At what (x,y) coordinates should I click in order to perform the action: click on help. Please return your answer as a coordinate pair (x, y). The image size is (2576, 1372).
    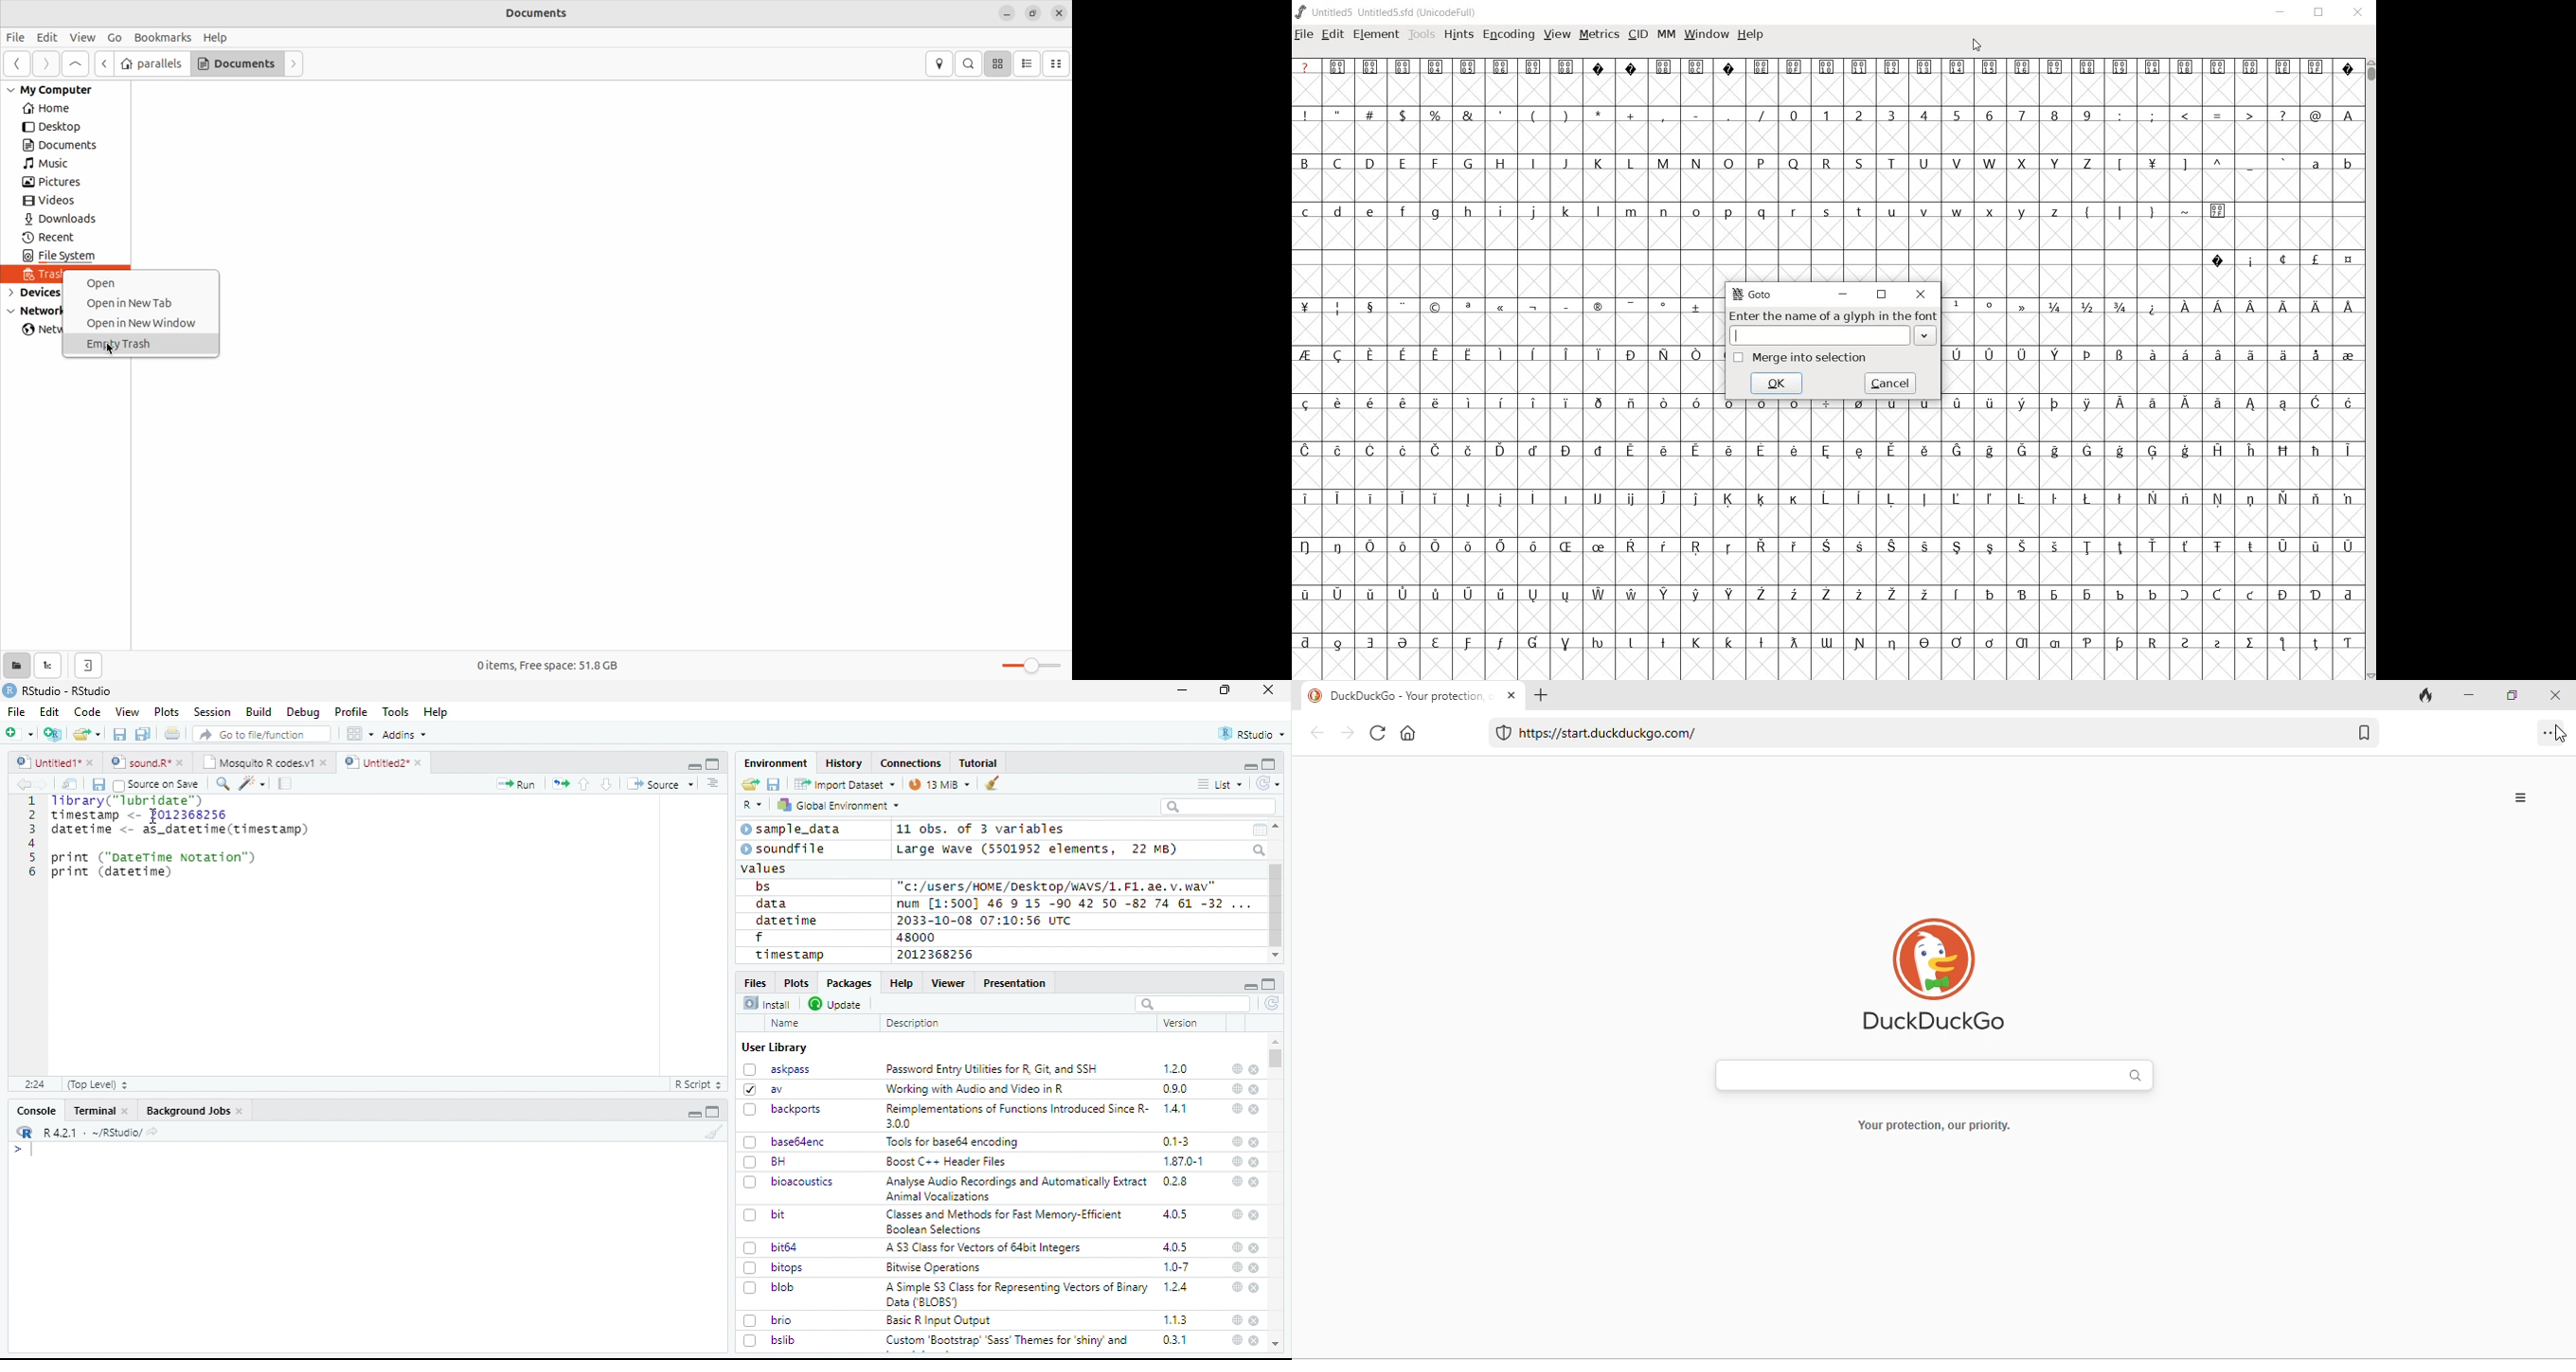
    Looking at the image, I should click on (1236, 1341).